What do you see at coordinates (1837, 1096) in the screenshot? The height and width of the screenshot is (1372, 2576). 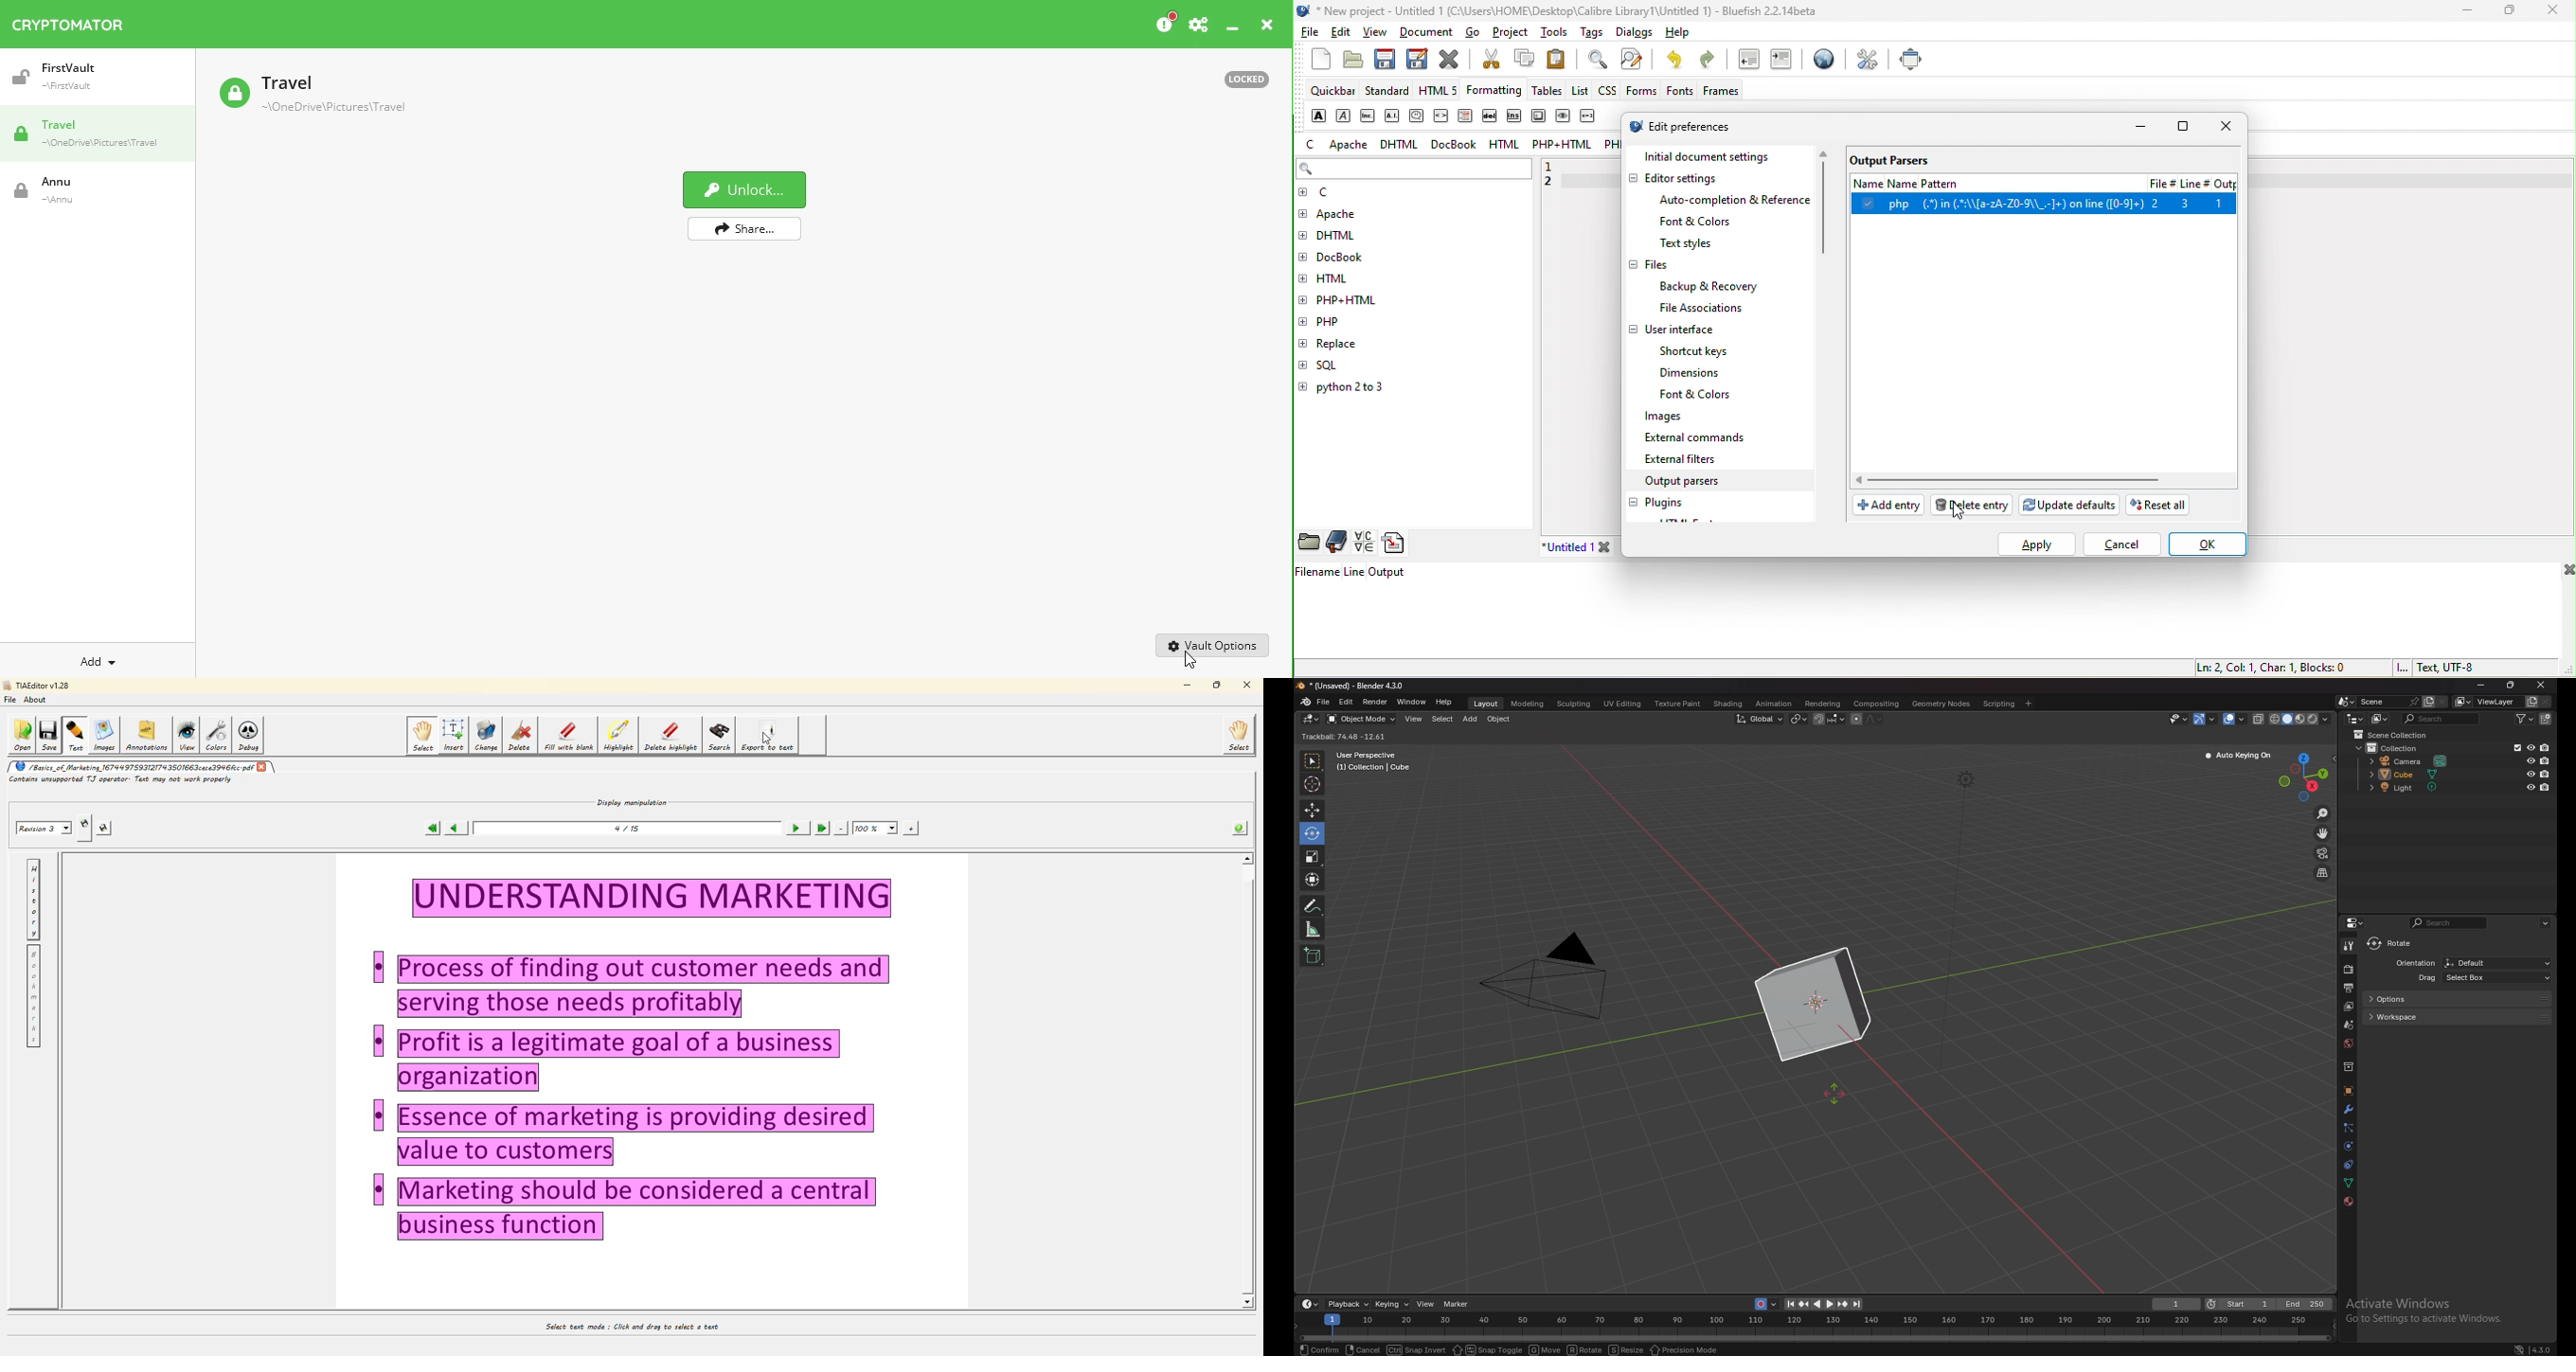 I see `cursor` at bounding box center [1837, 1096].